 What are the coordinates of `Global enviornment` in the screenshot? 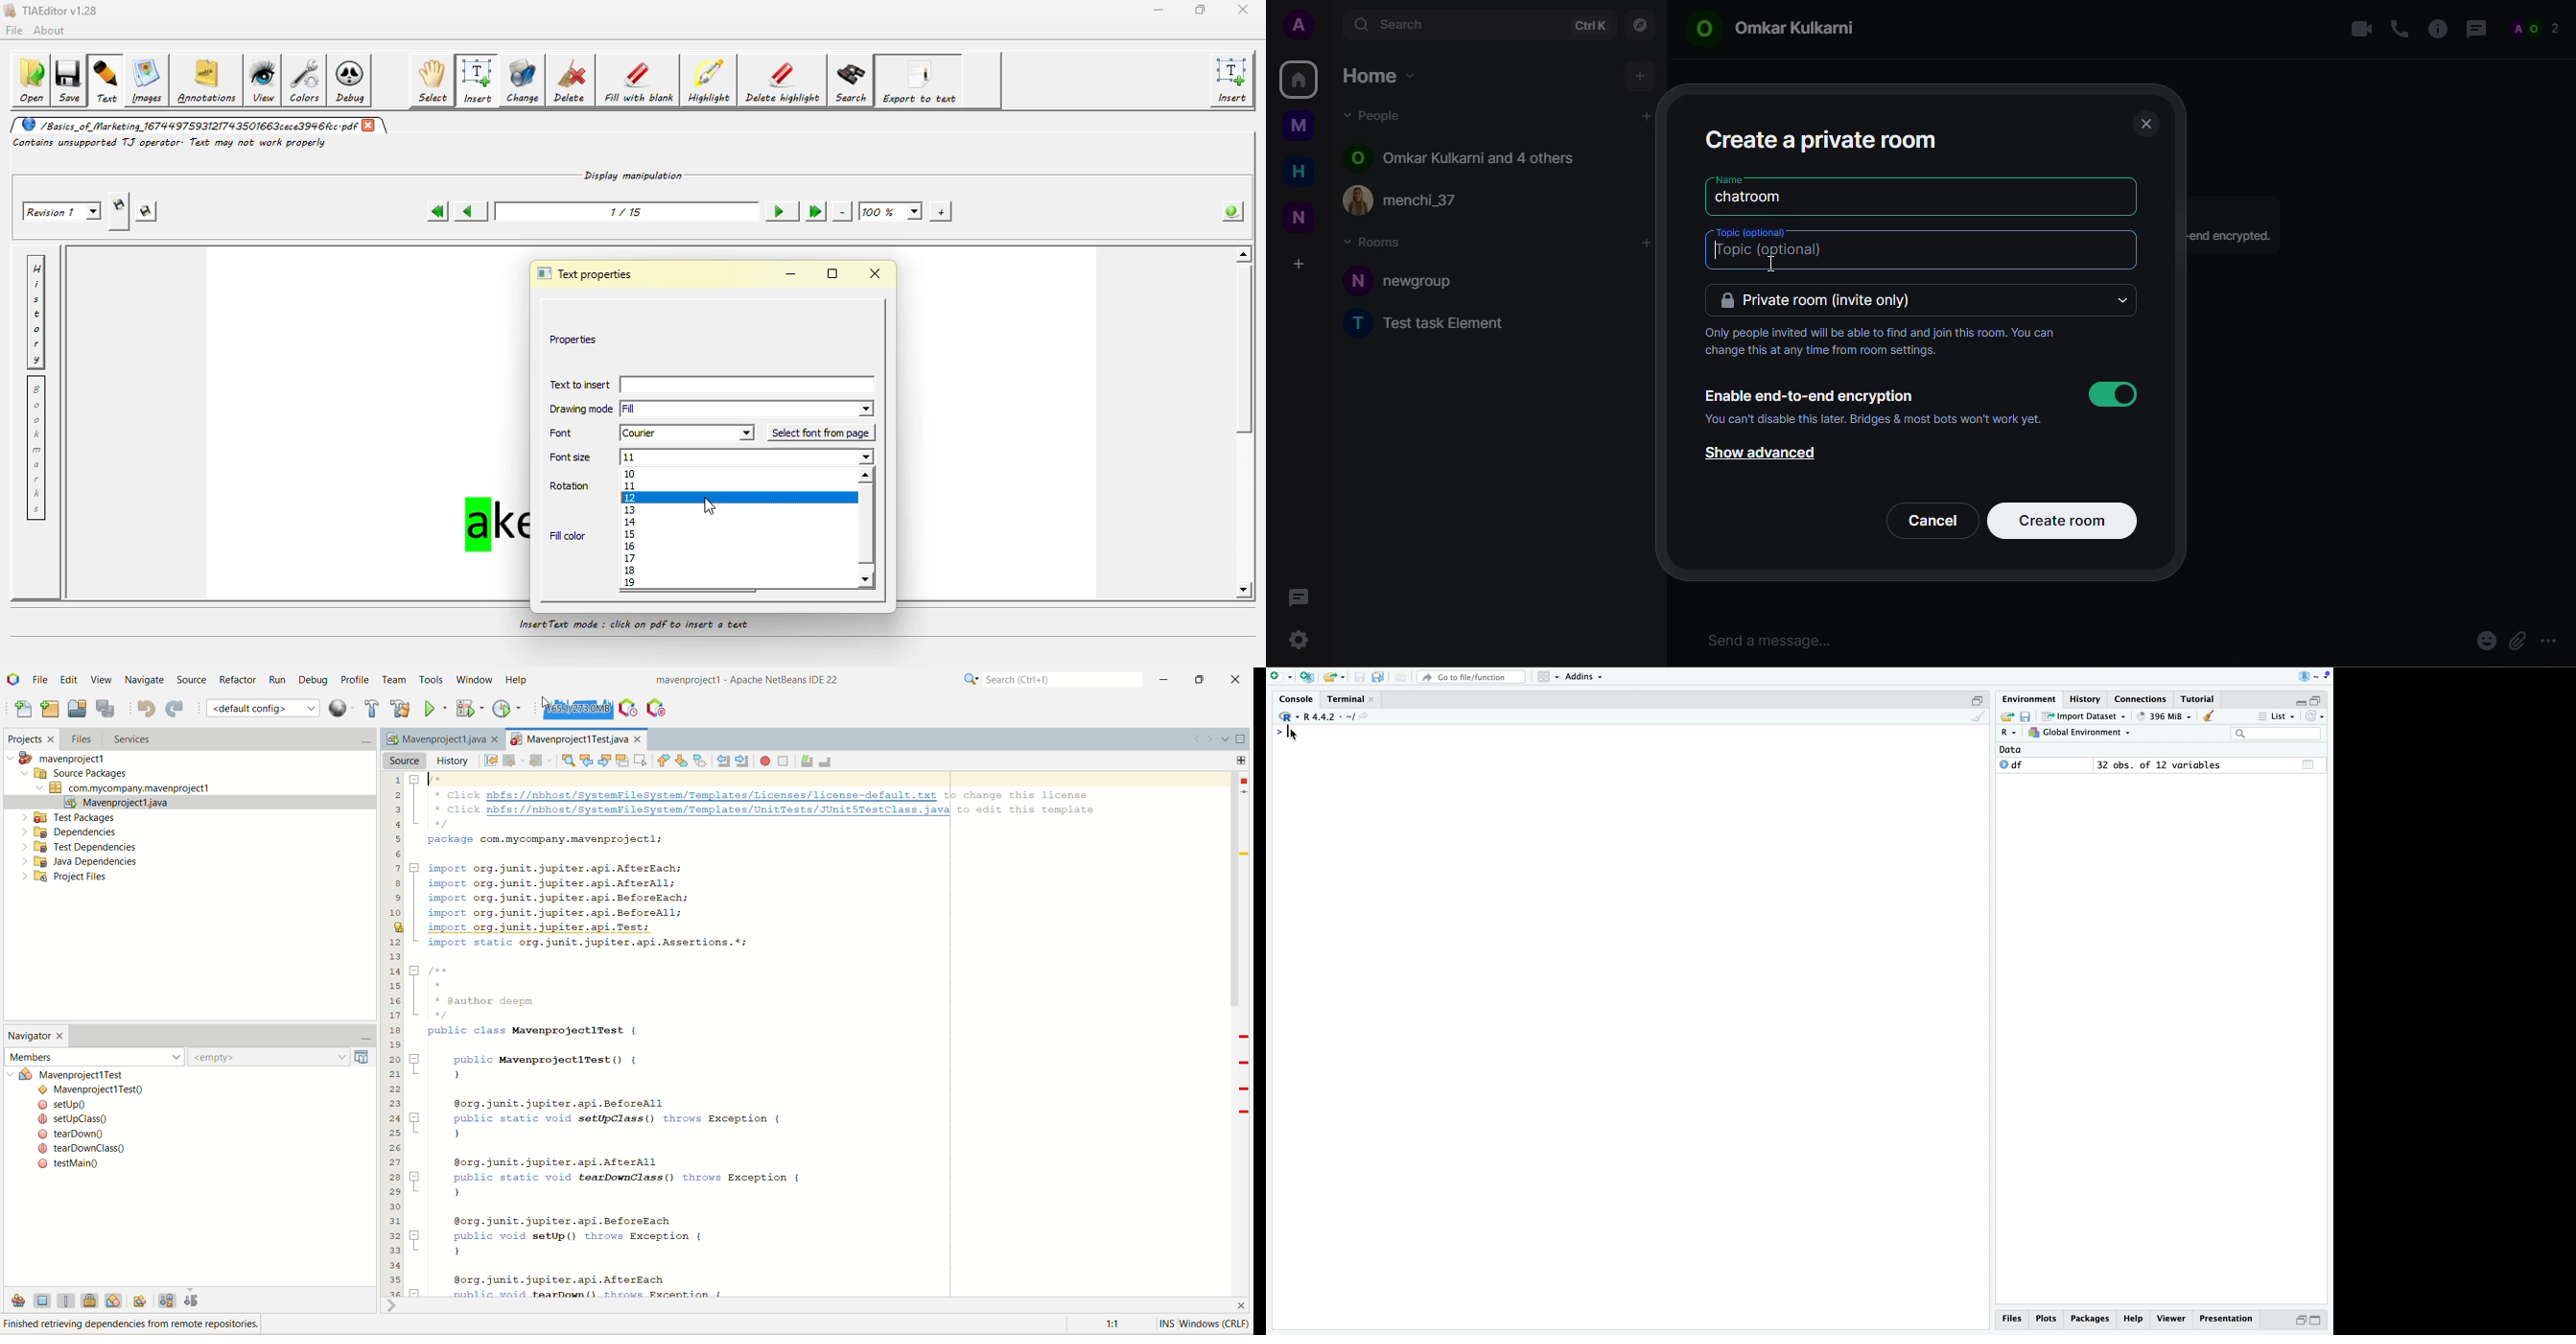 It's located at (2080, 732).